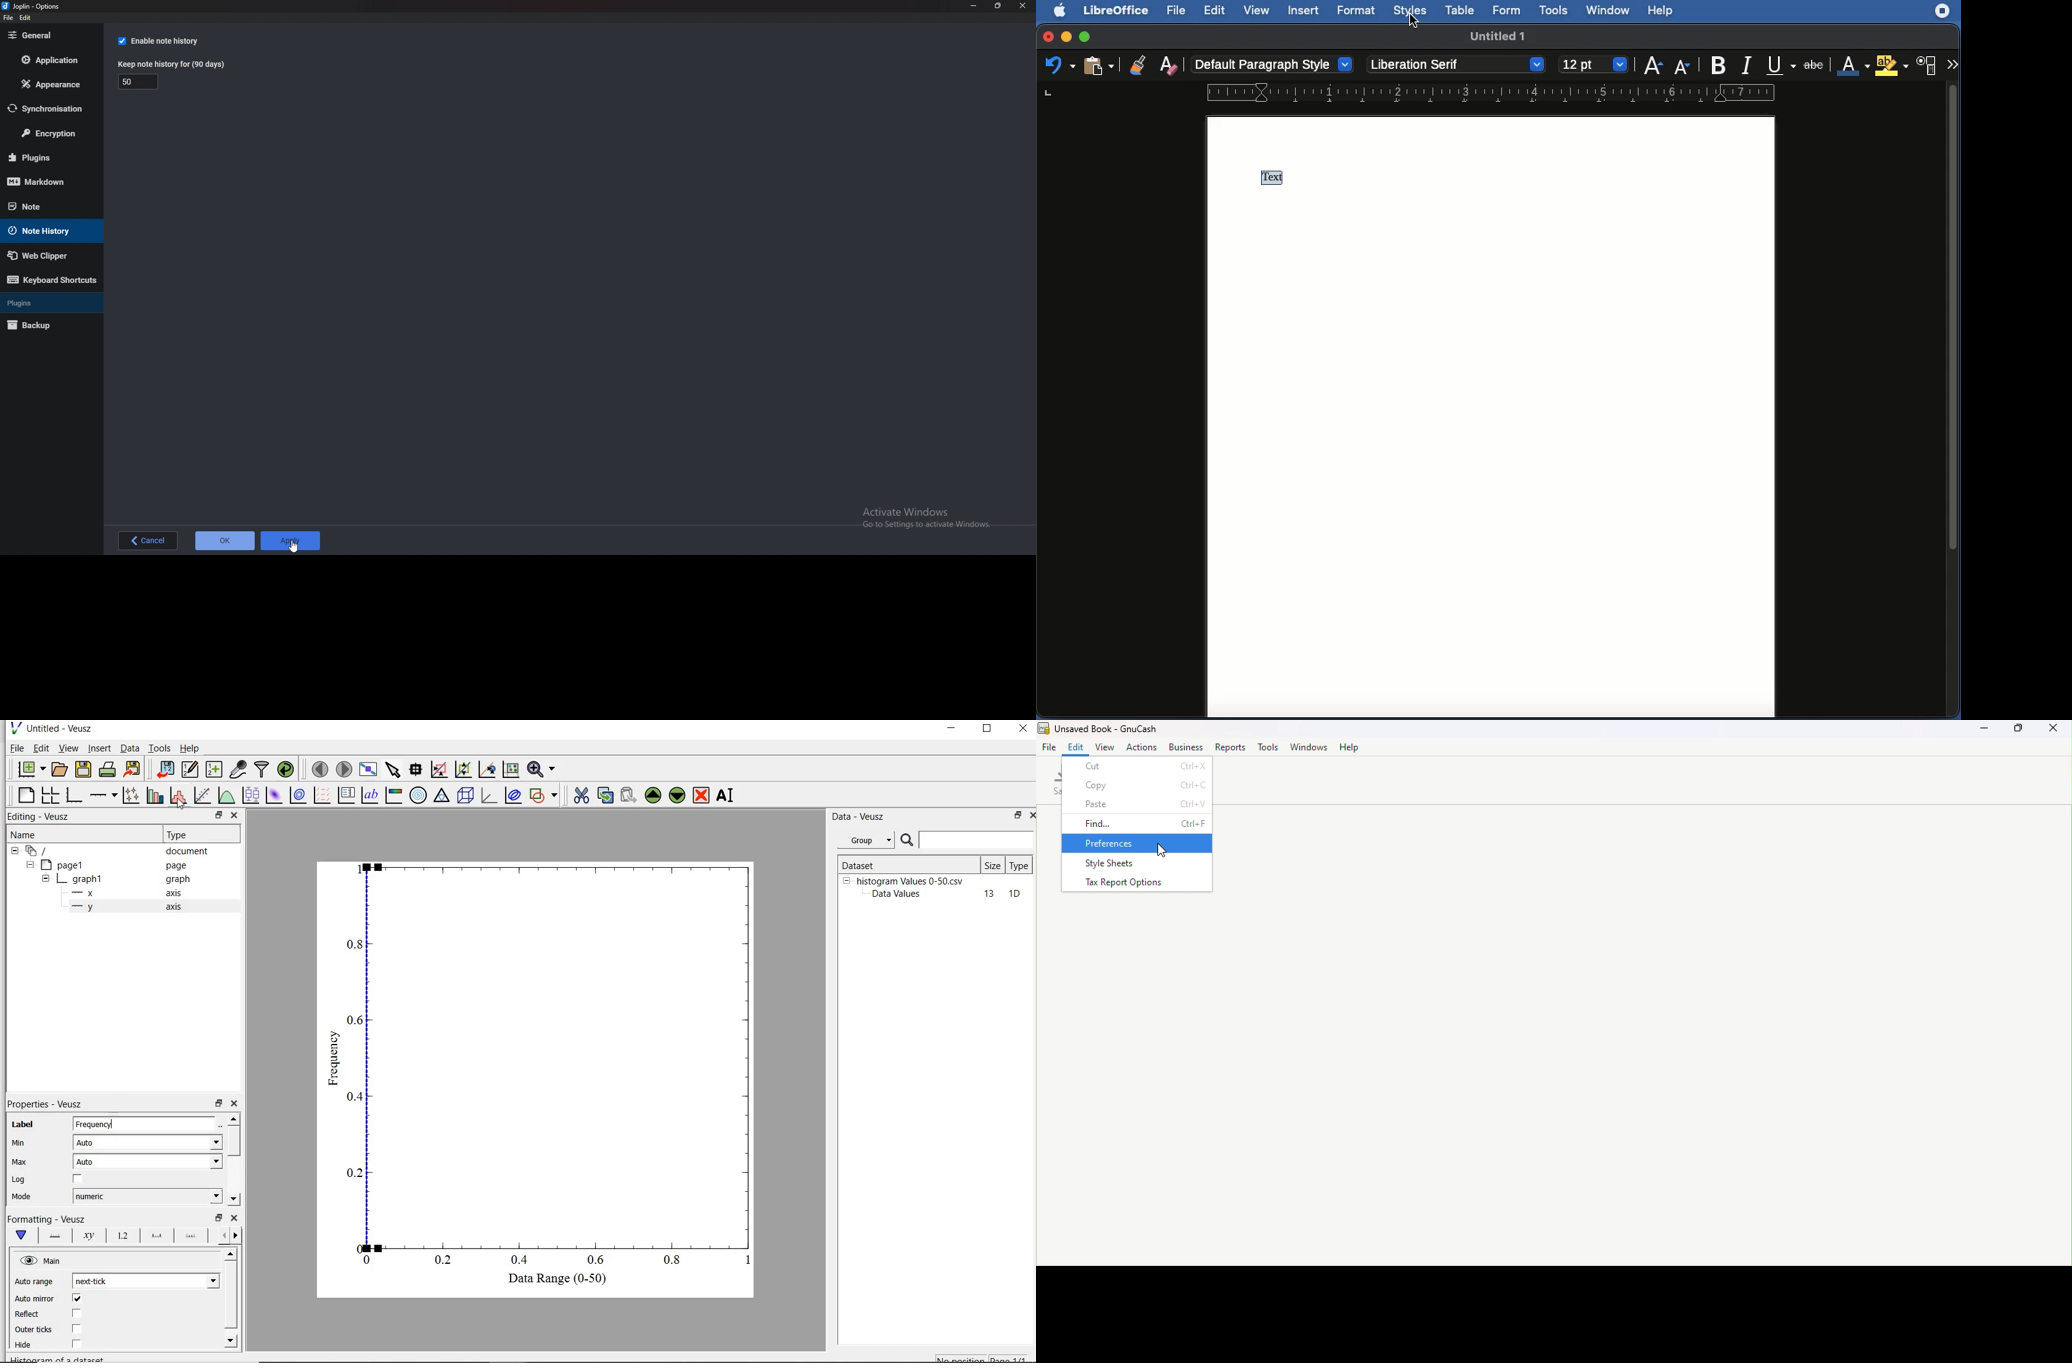  I want to click on Application, so click(52, 59).